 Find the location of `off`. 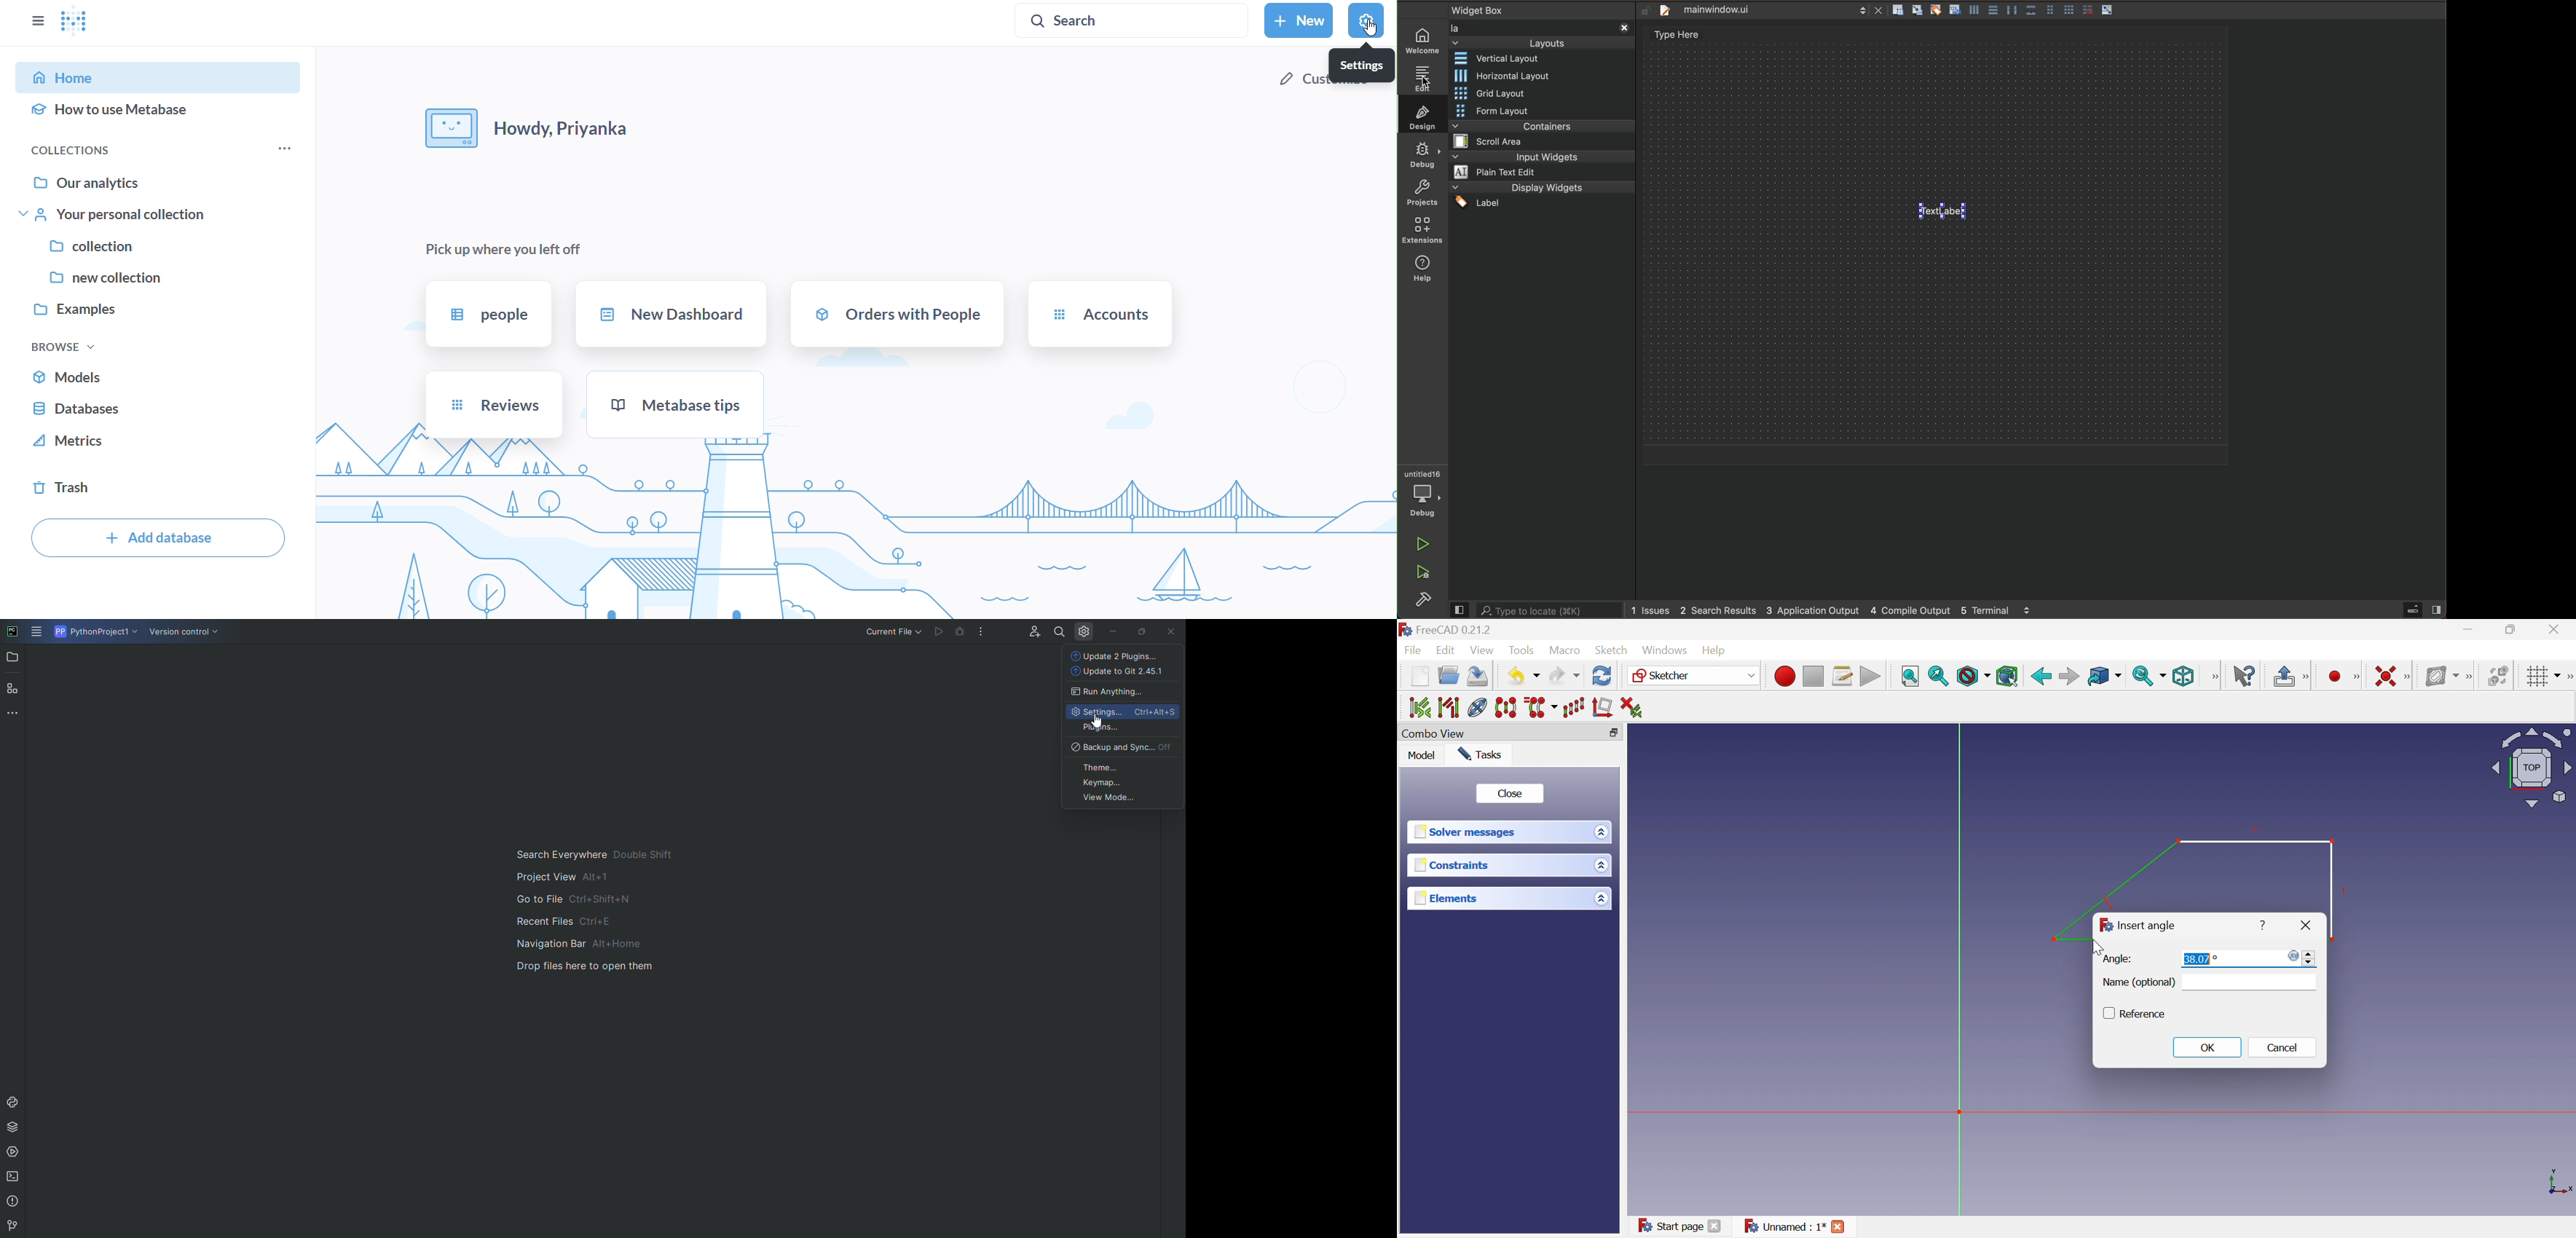

off is located at coordinates (1166, 747).